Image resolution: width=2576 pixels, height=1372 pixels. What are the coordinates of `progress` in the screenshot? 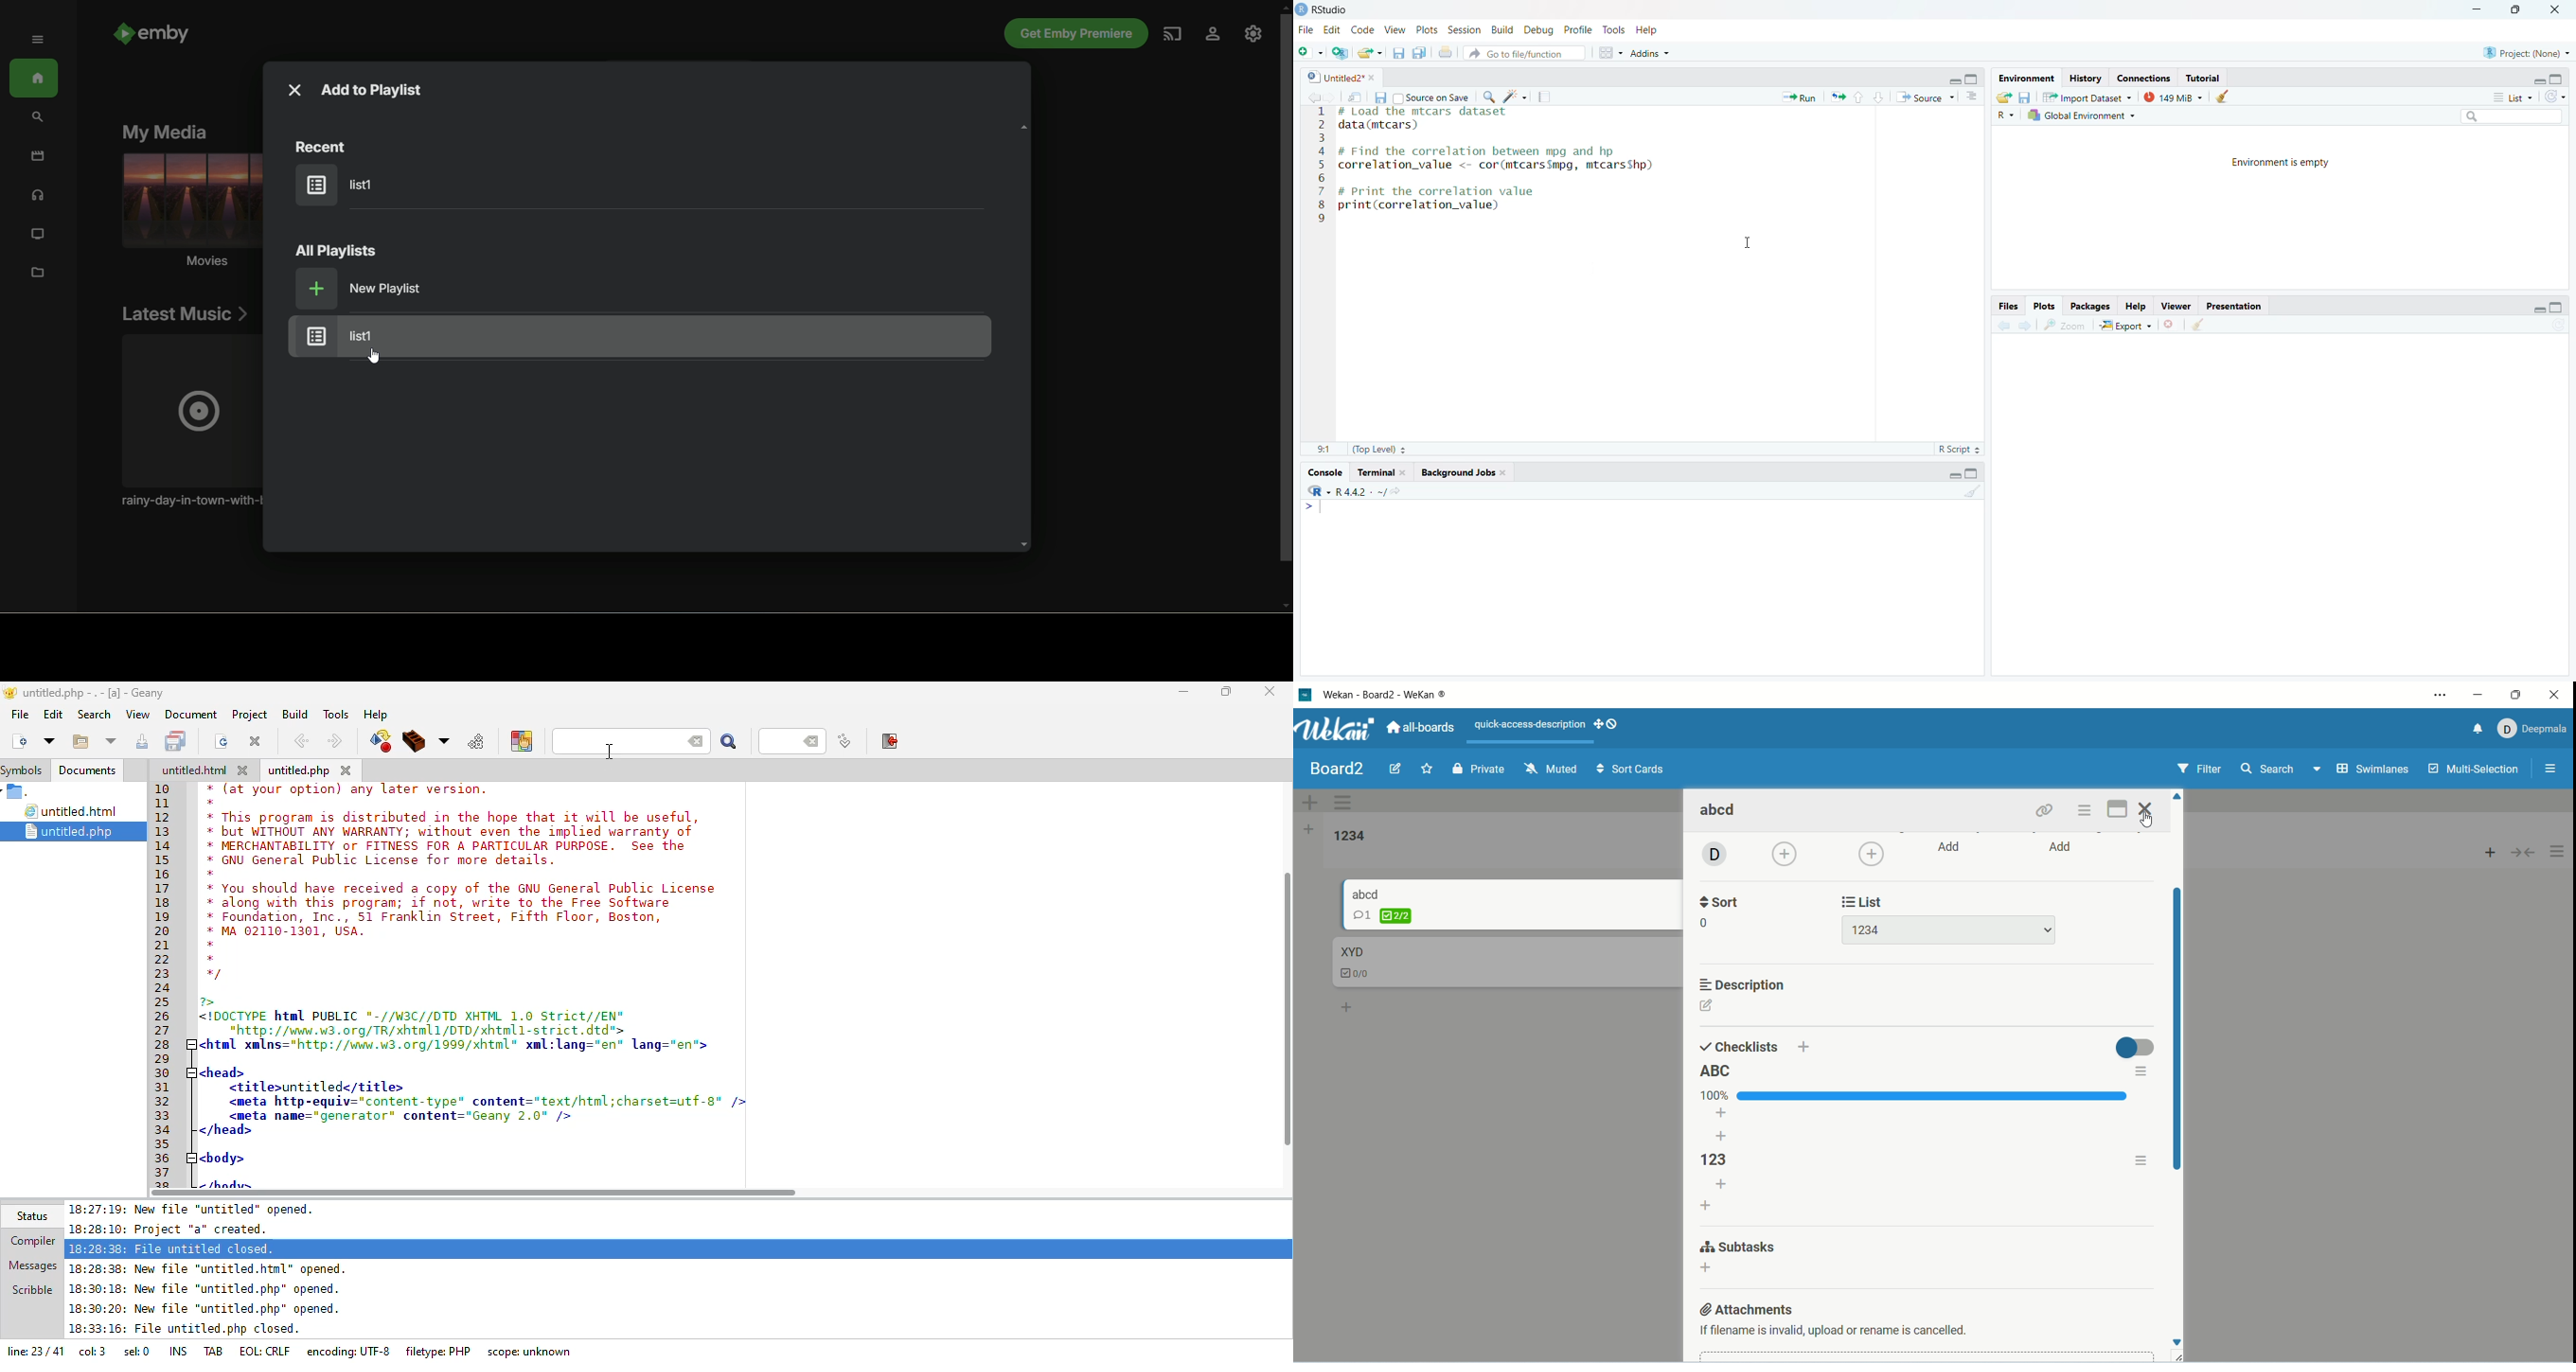 It's located at (1916, 1096).